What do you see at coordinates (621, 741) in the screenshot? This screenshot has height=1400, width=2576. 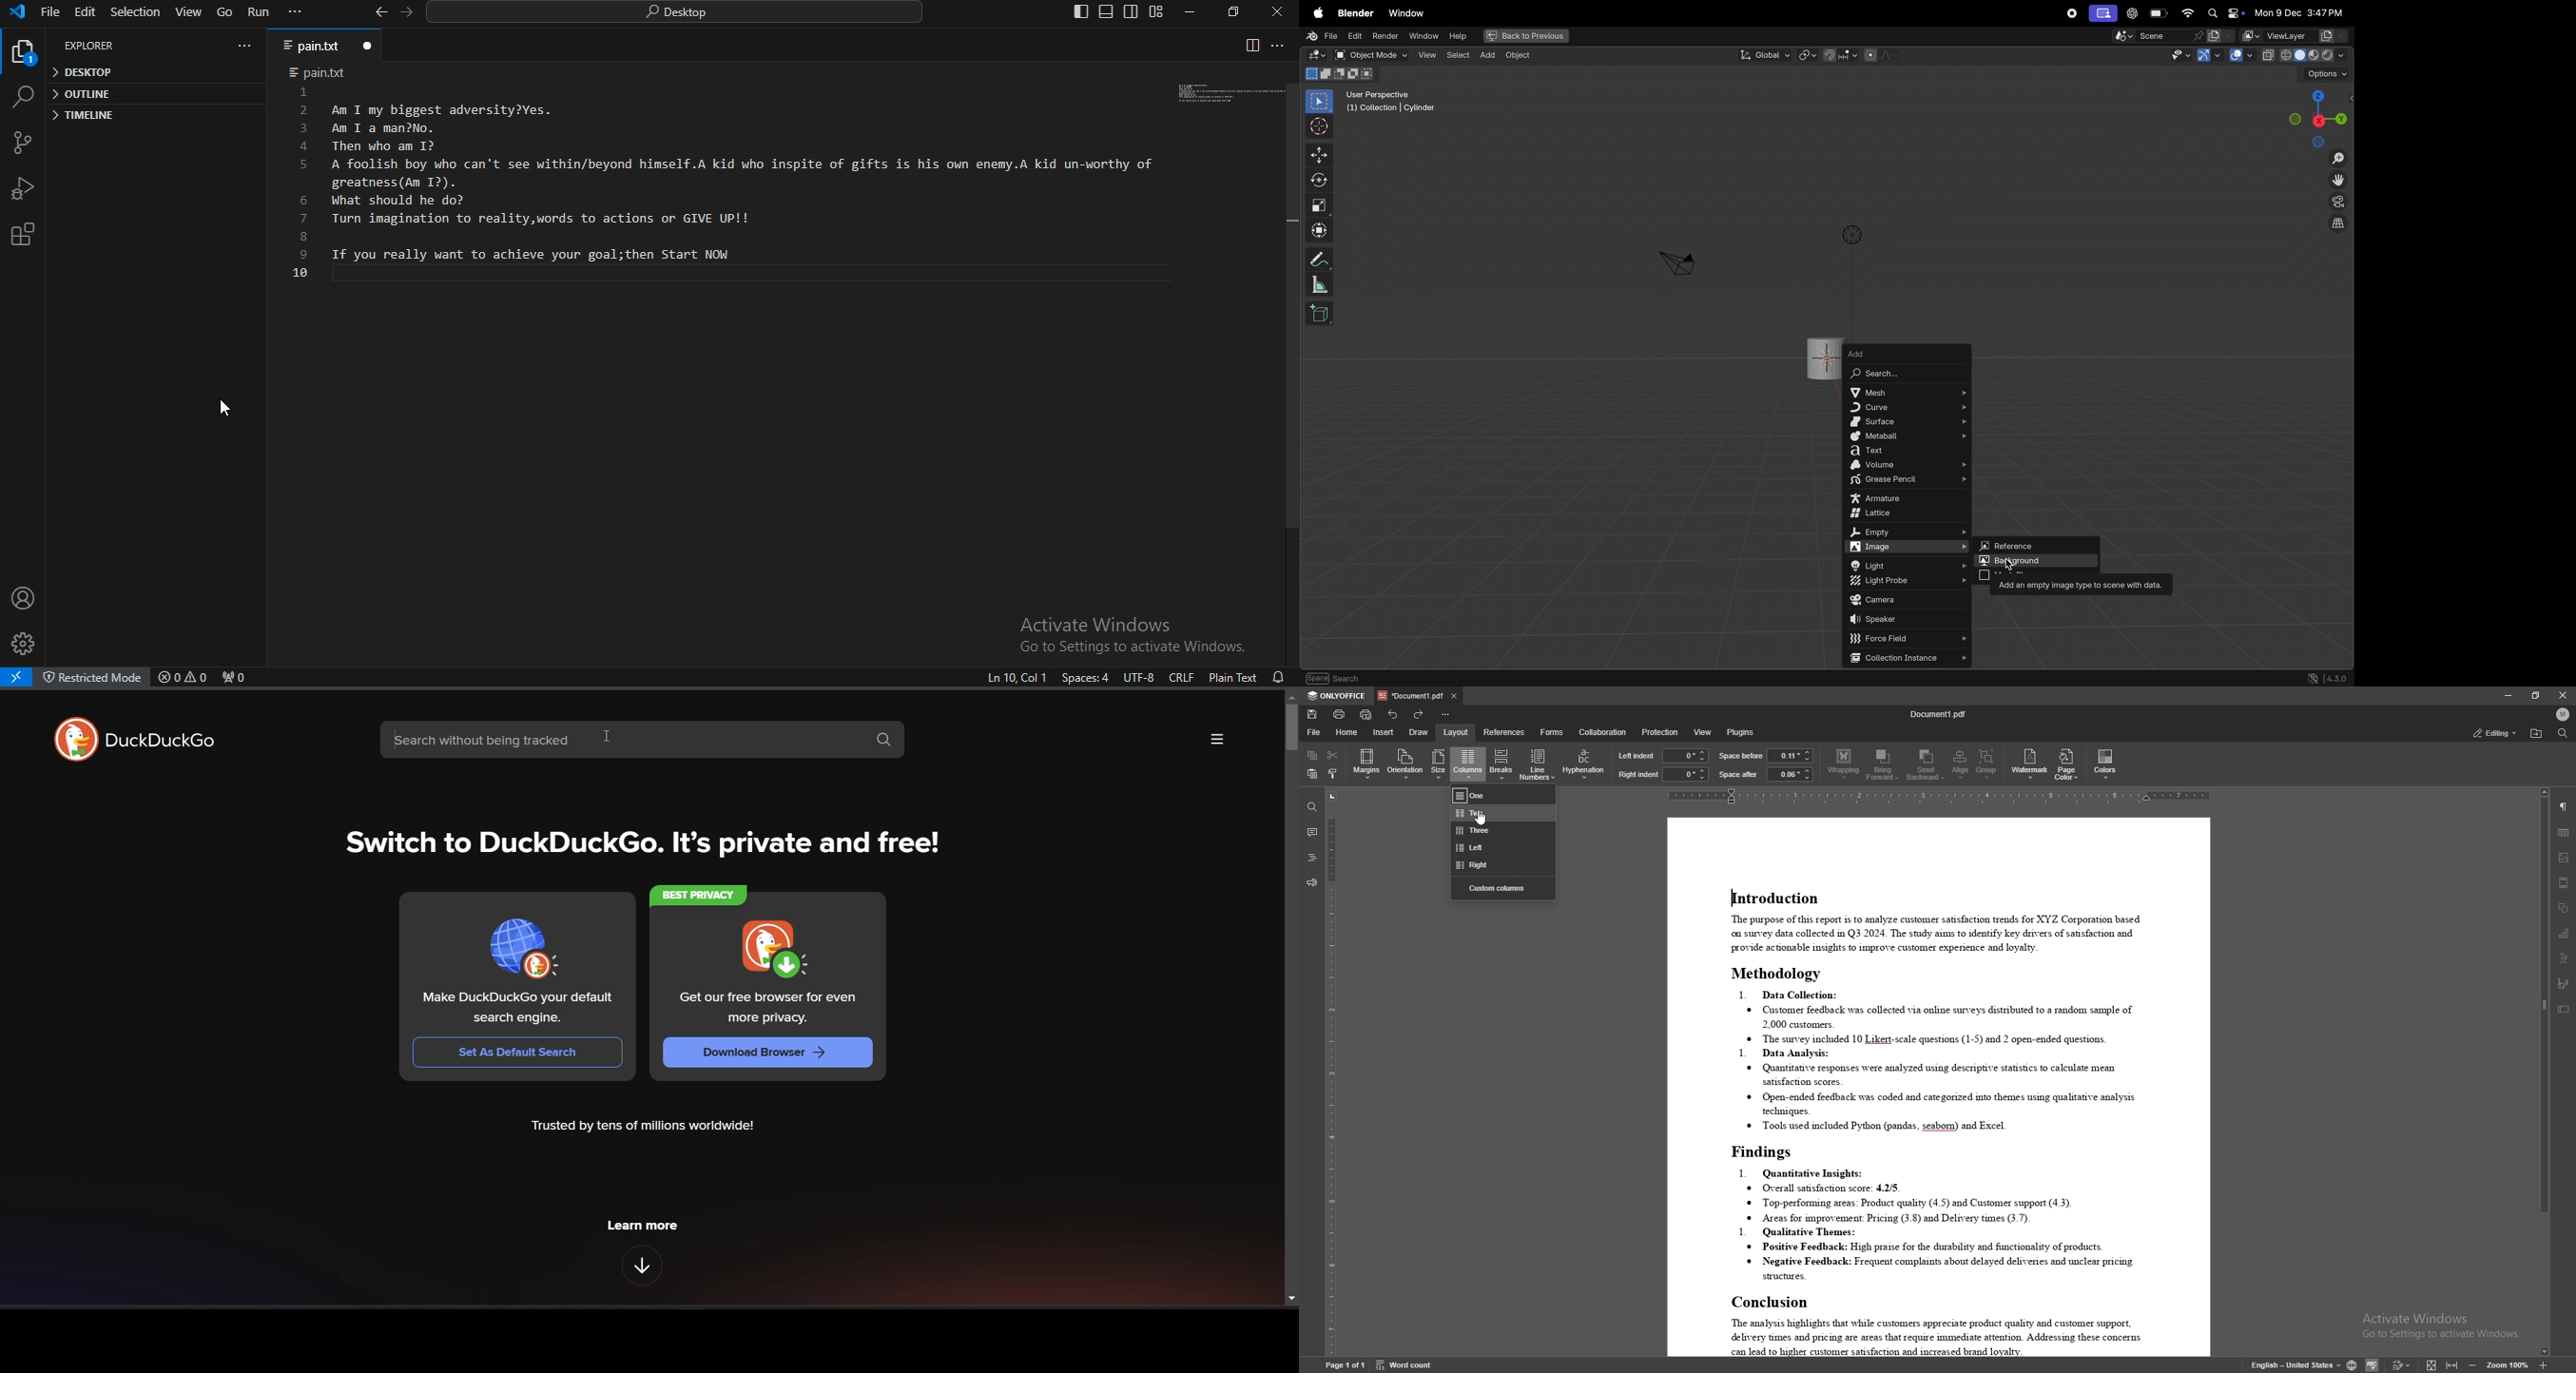 I see `search without being tracked` at bounding box center [621, 741].